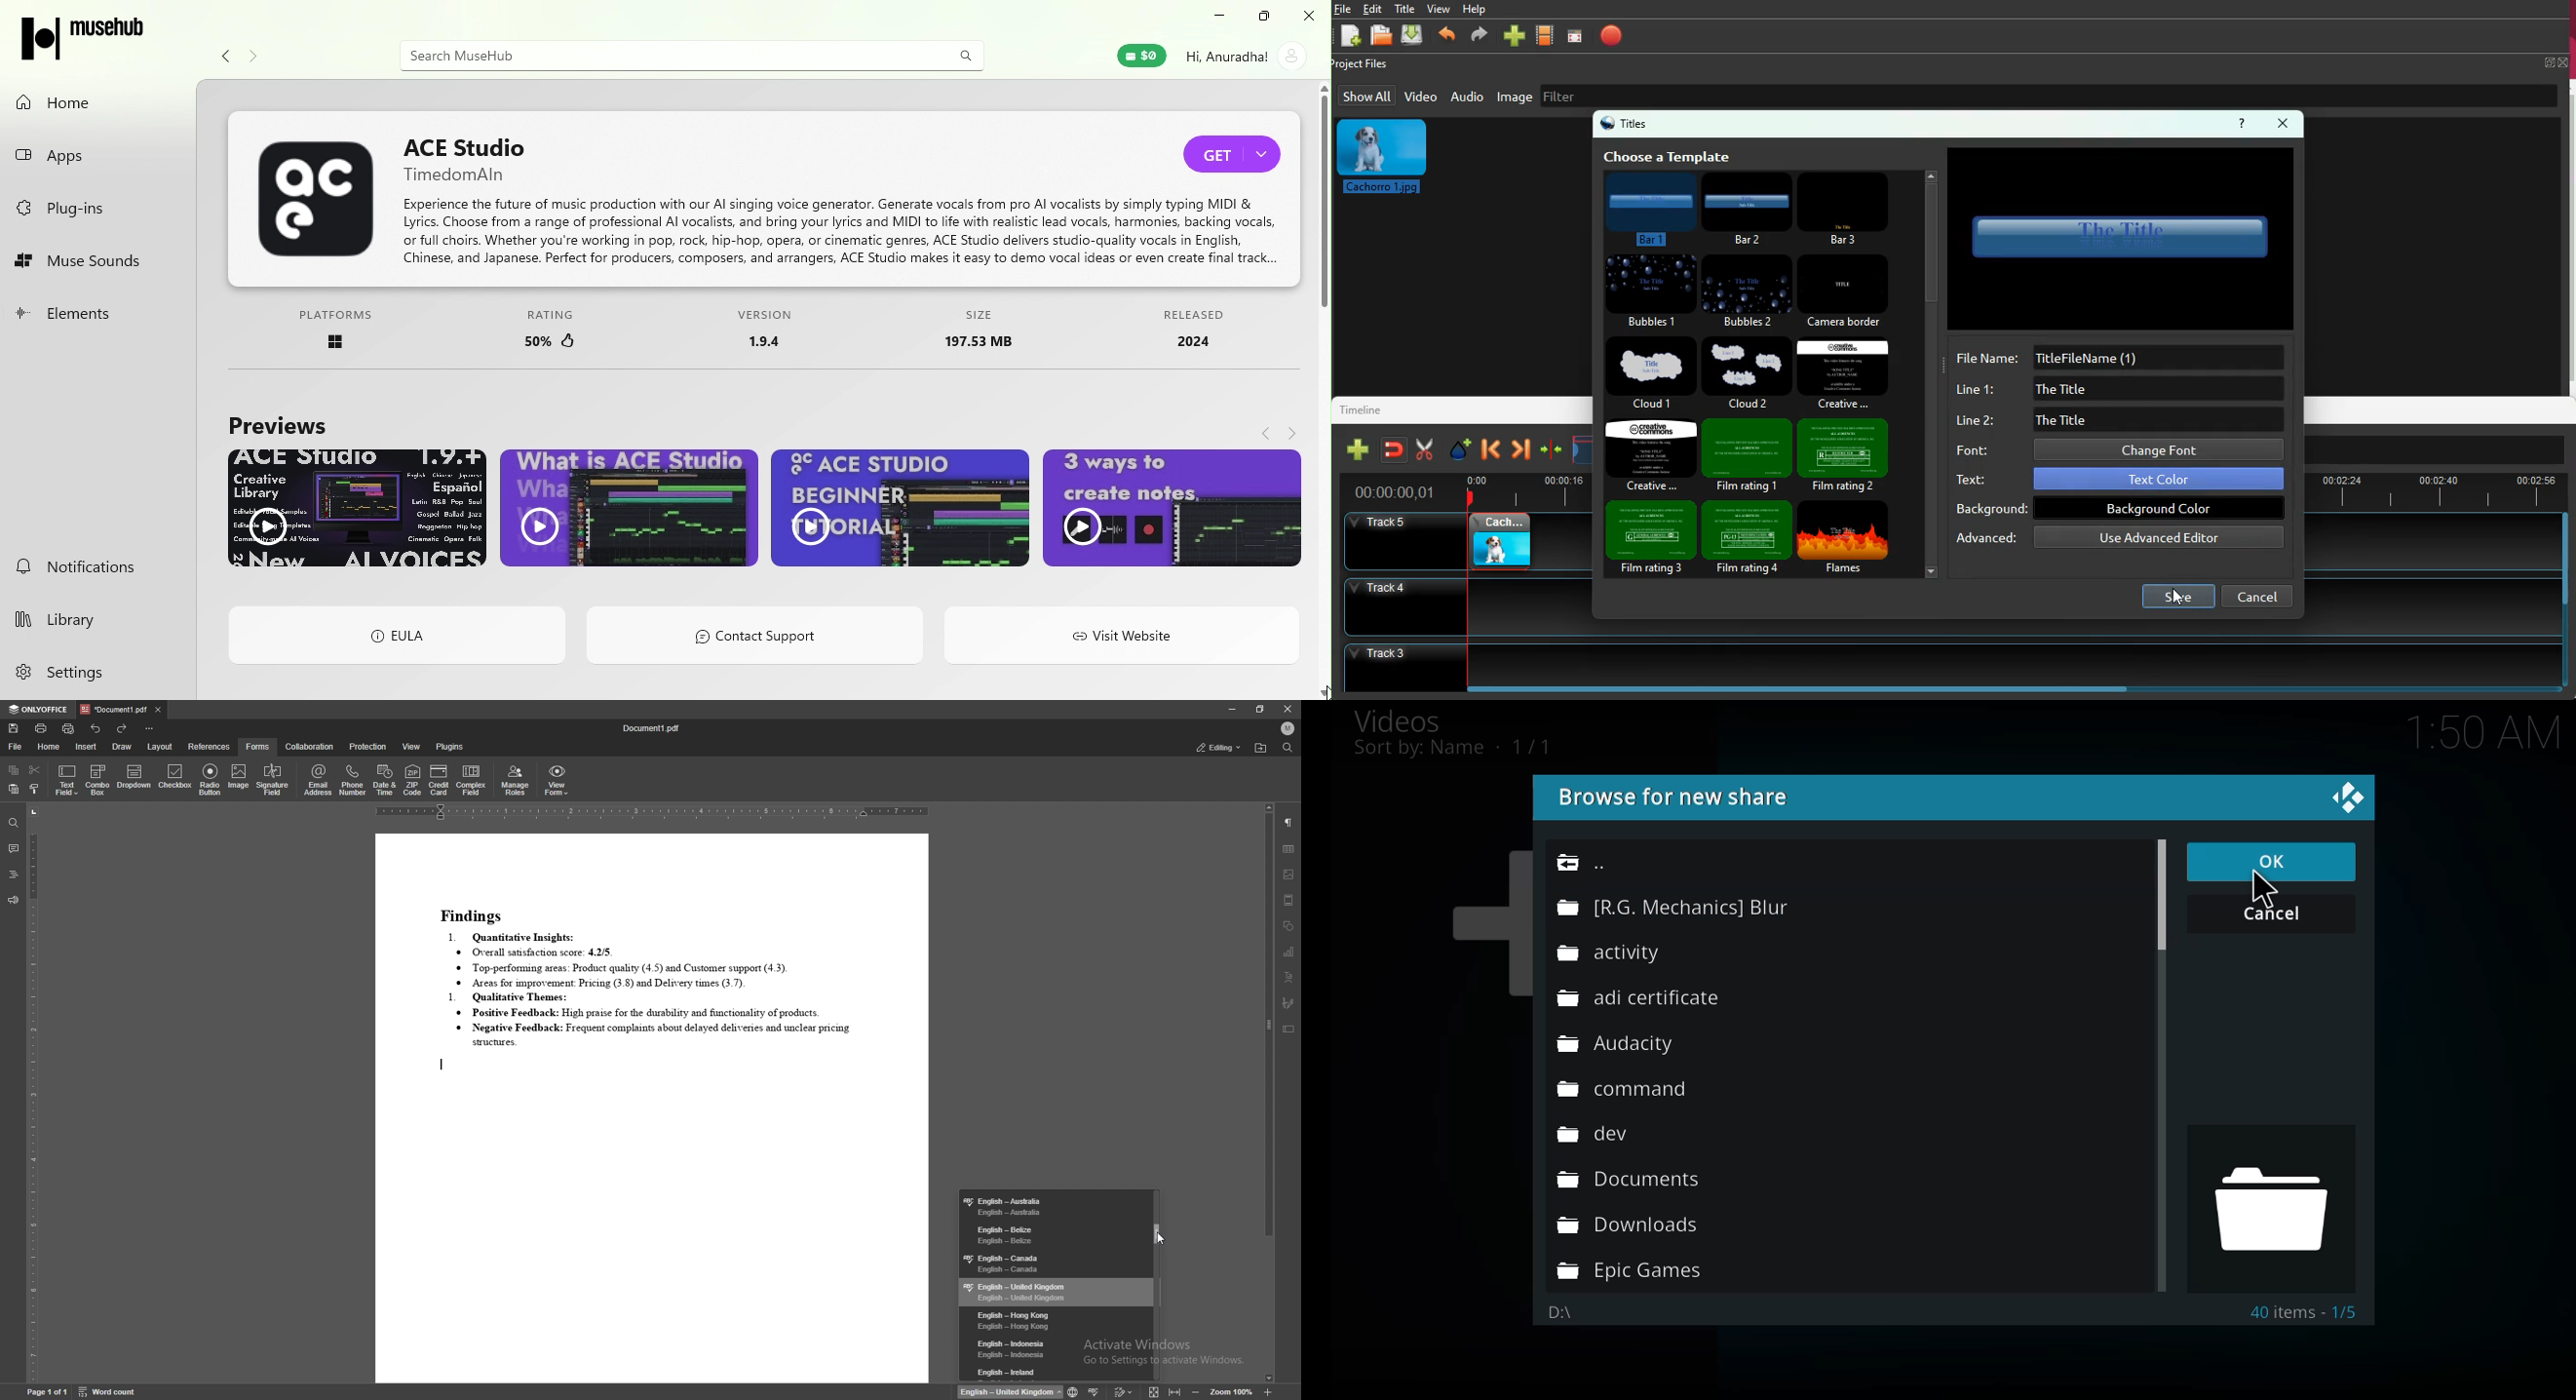  What do you see at coordinates (755, 639) in the screenshot?
I see `Contact support` at bounding box center [755, 639].